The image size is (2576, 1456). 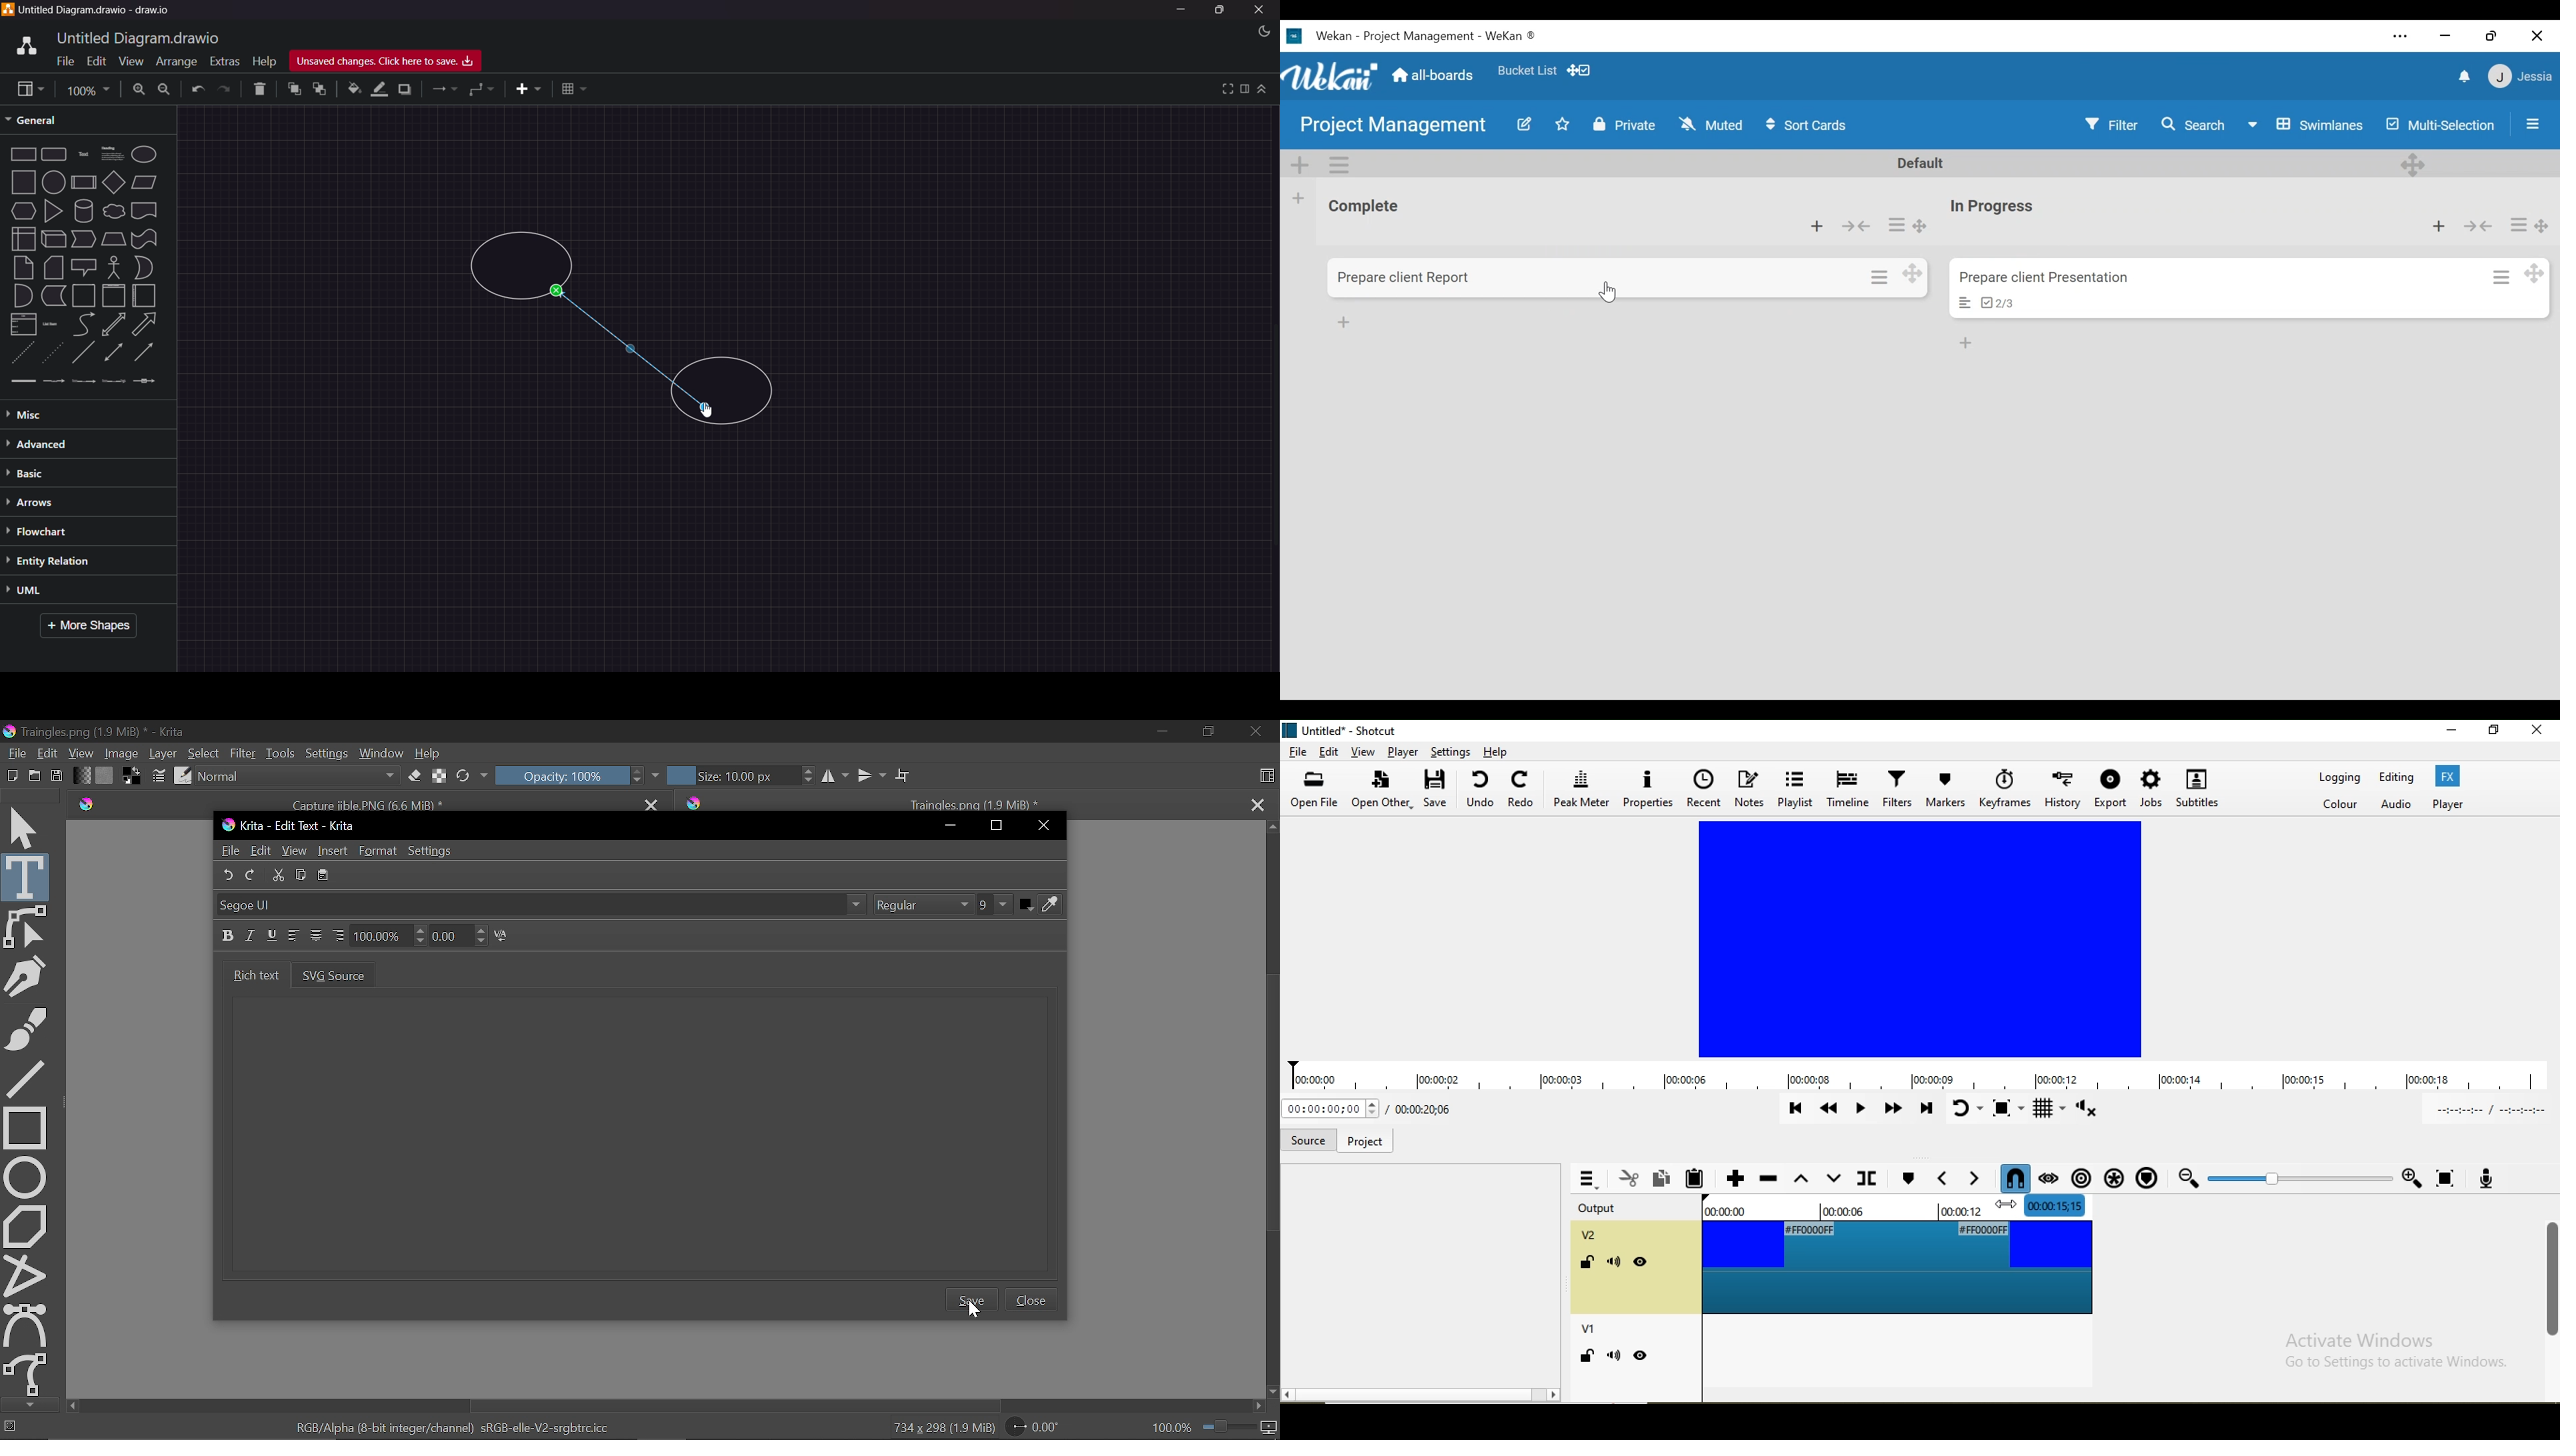 I want to click on Kering, so click(x=506, y=937).